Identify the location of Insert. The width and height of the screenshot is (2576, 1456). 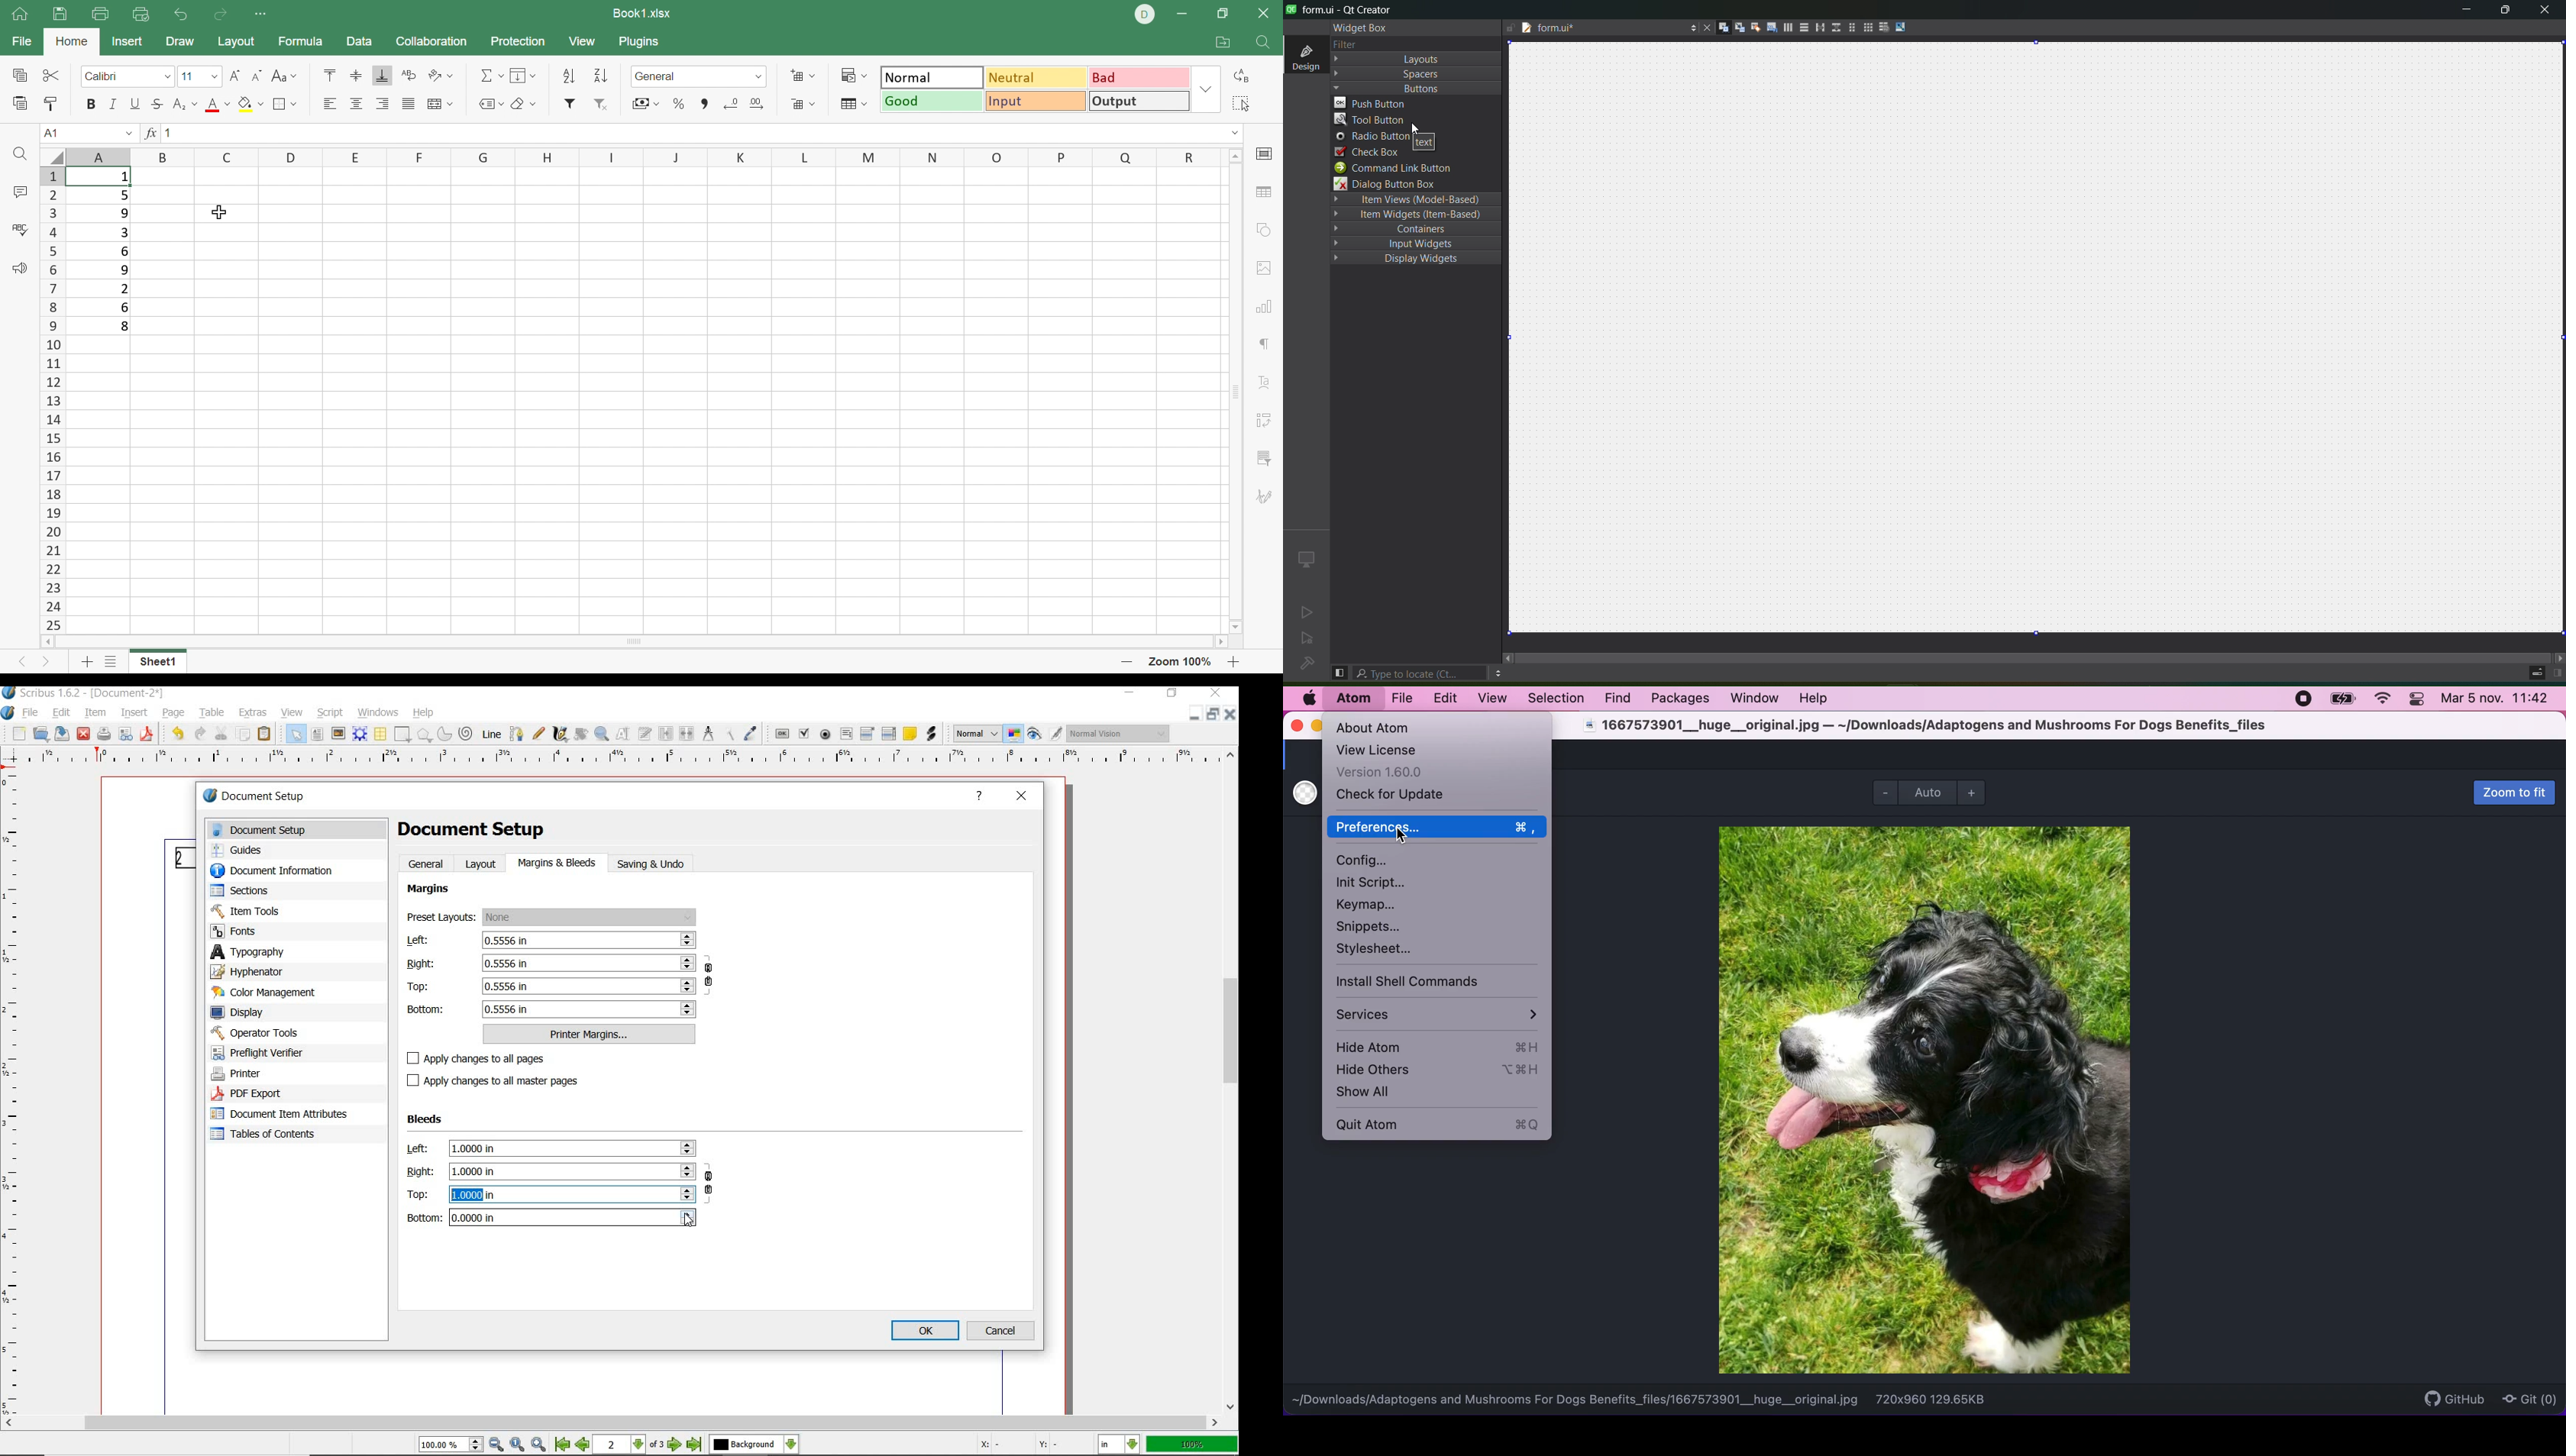
(126, 41).